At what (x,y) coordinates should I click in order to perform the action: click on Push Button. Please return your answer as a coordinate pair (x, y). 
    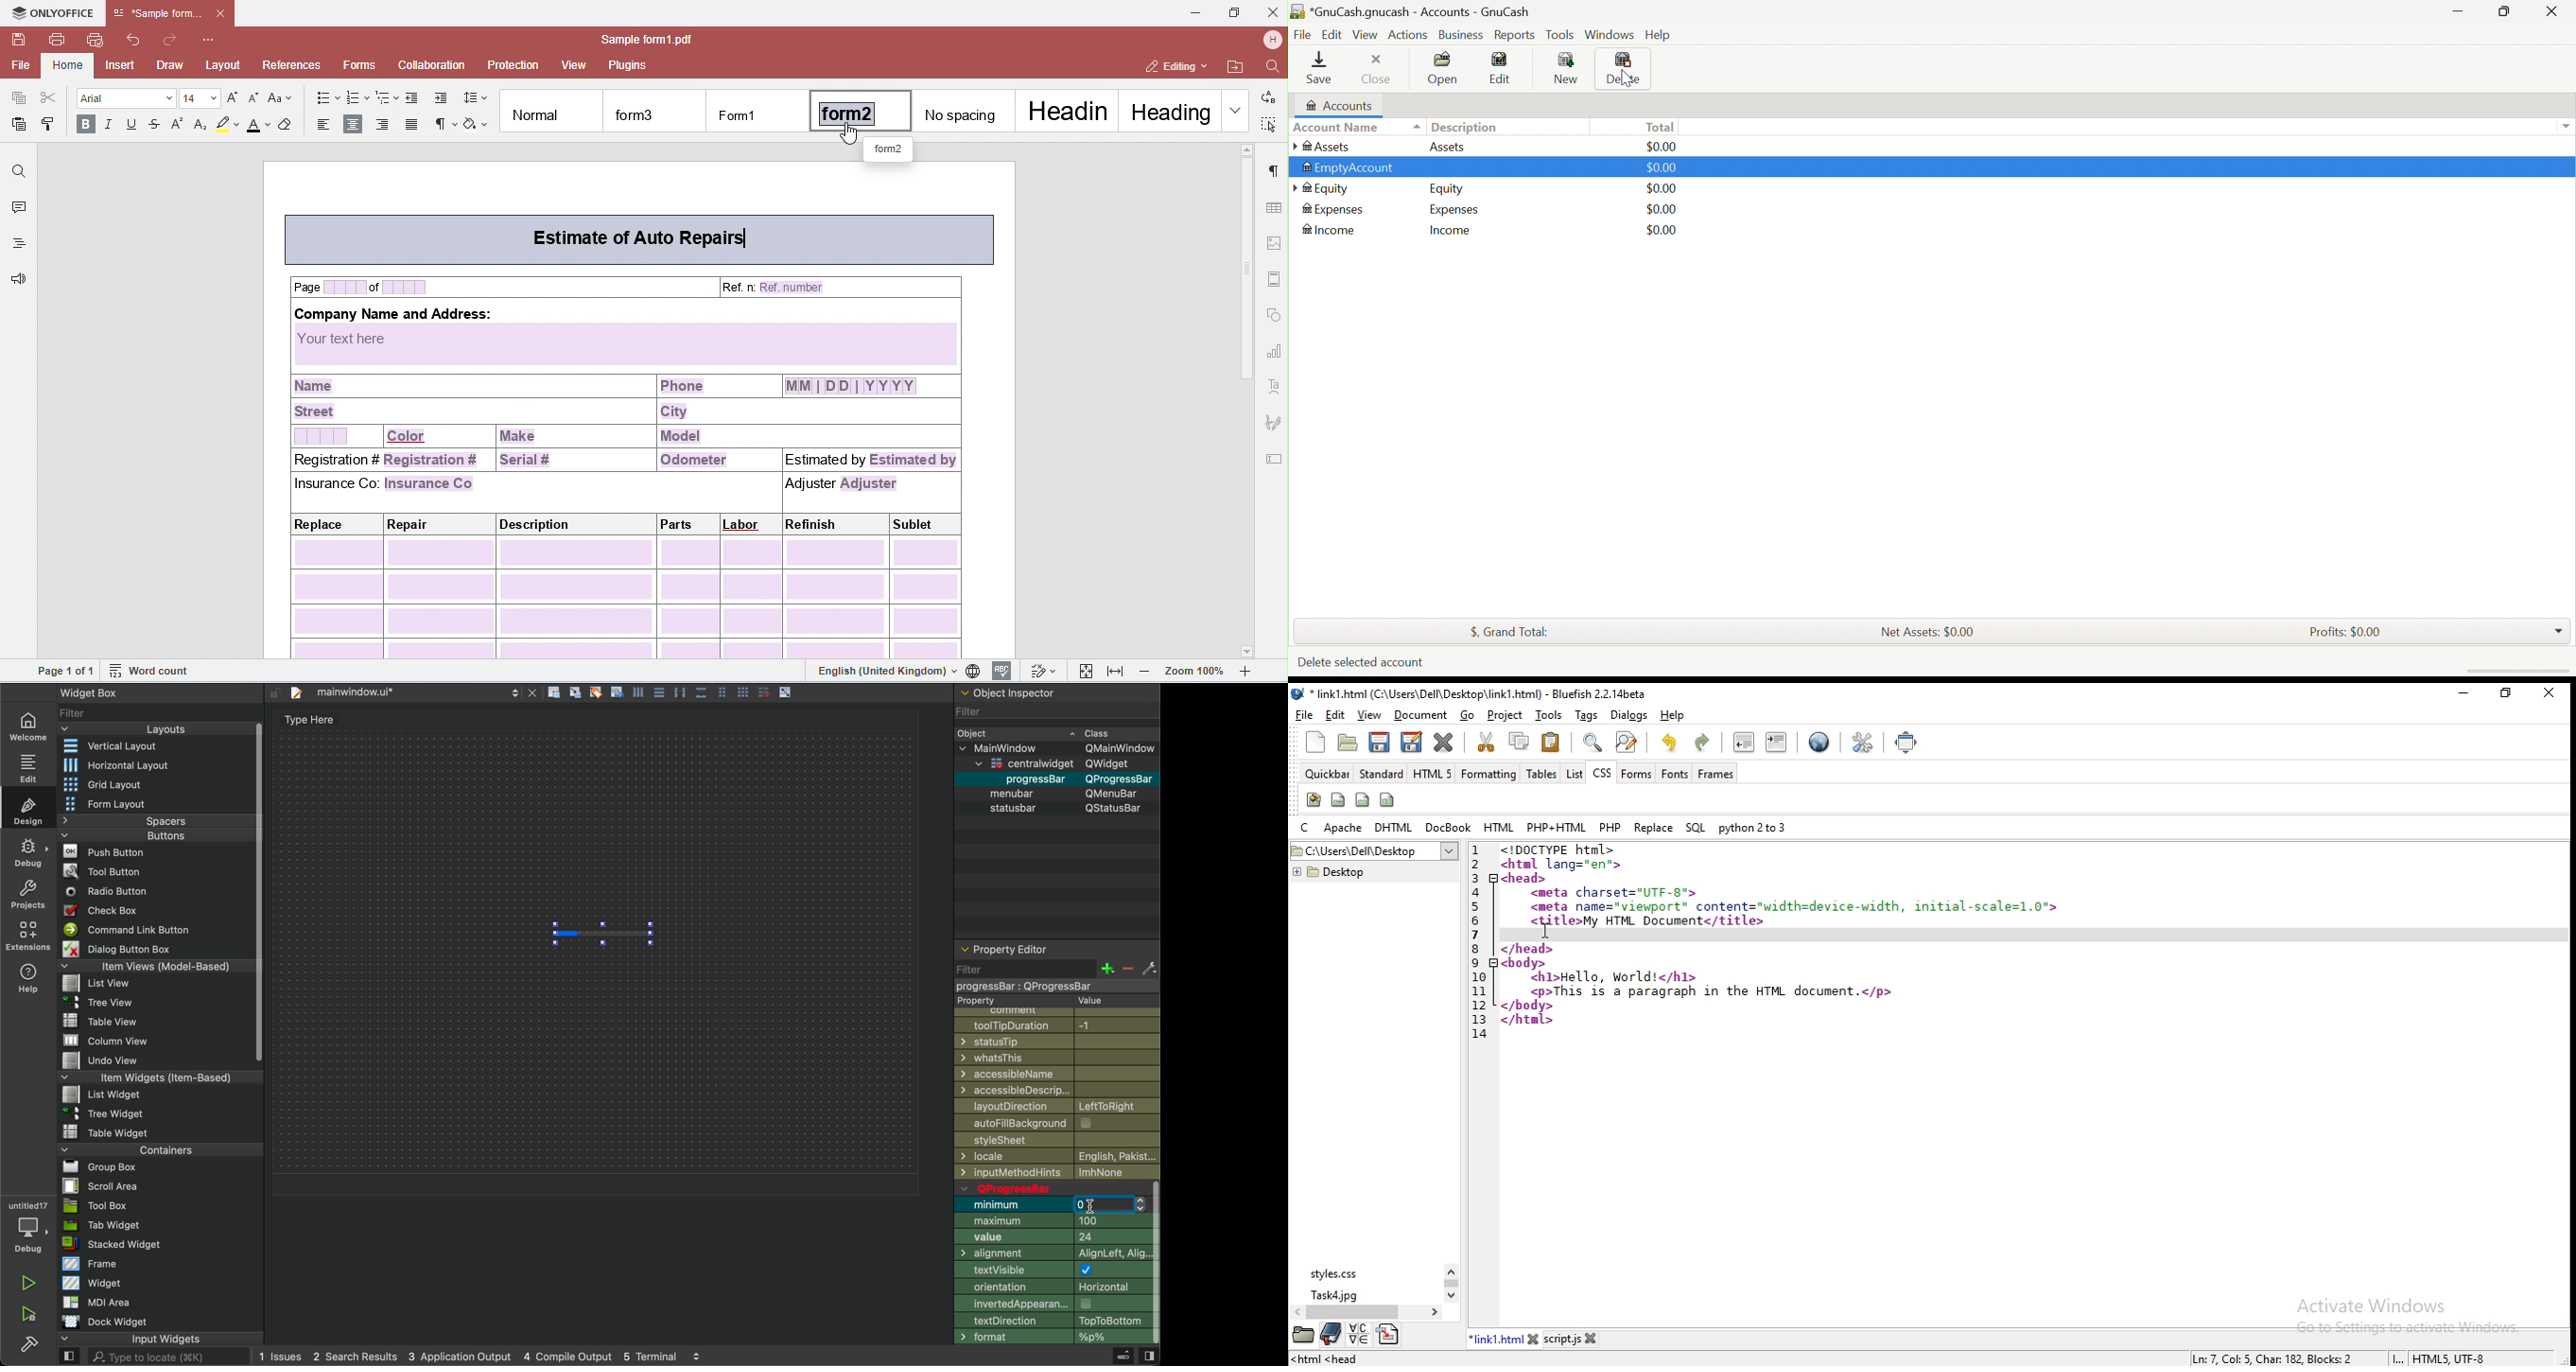
    Looking at the image, I should click on (107, 851).